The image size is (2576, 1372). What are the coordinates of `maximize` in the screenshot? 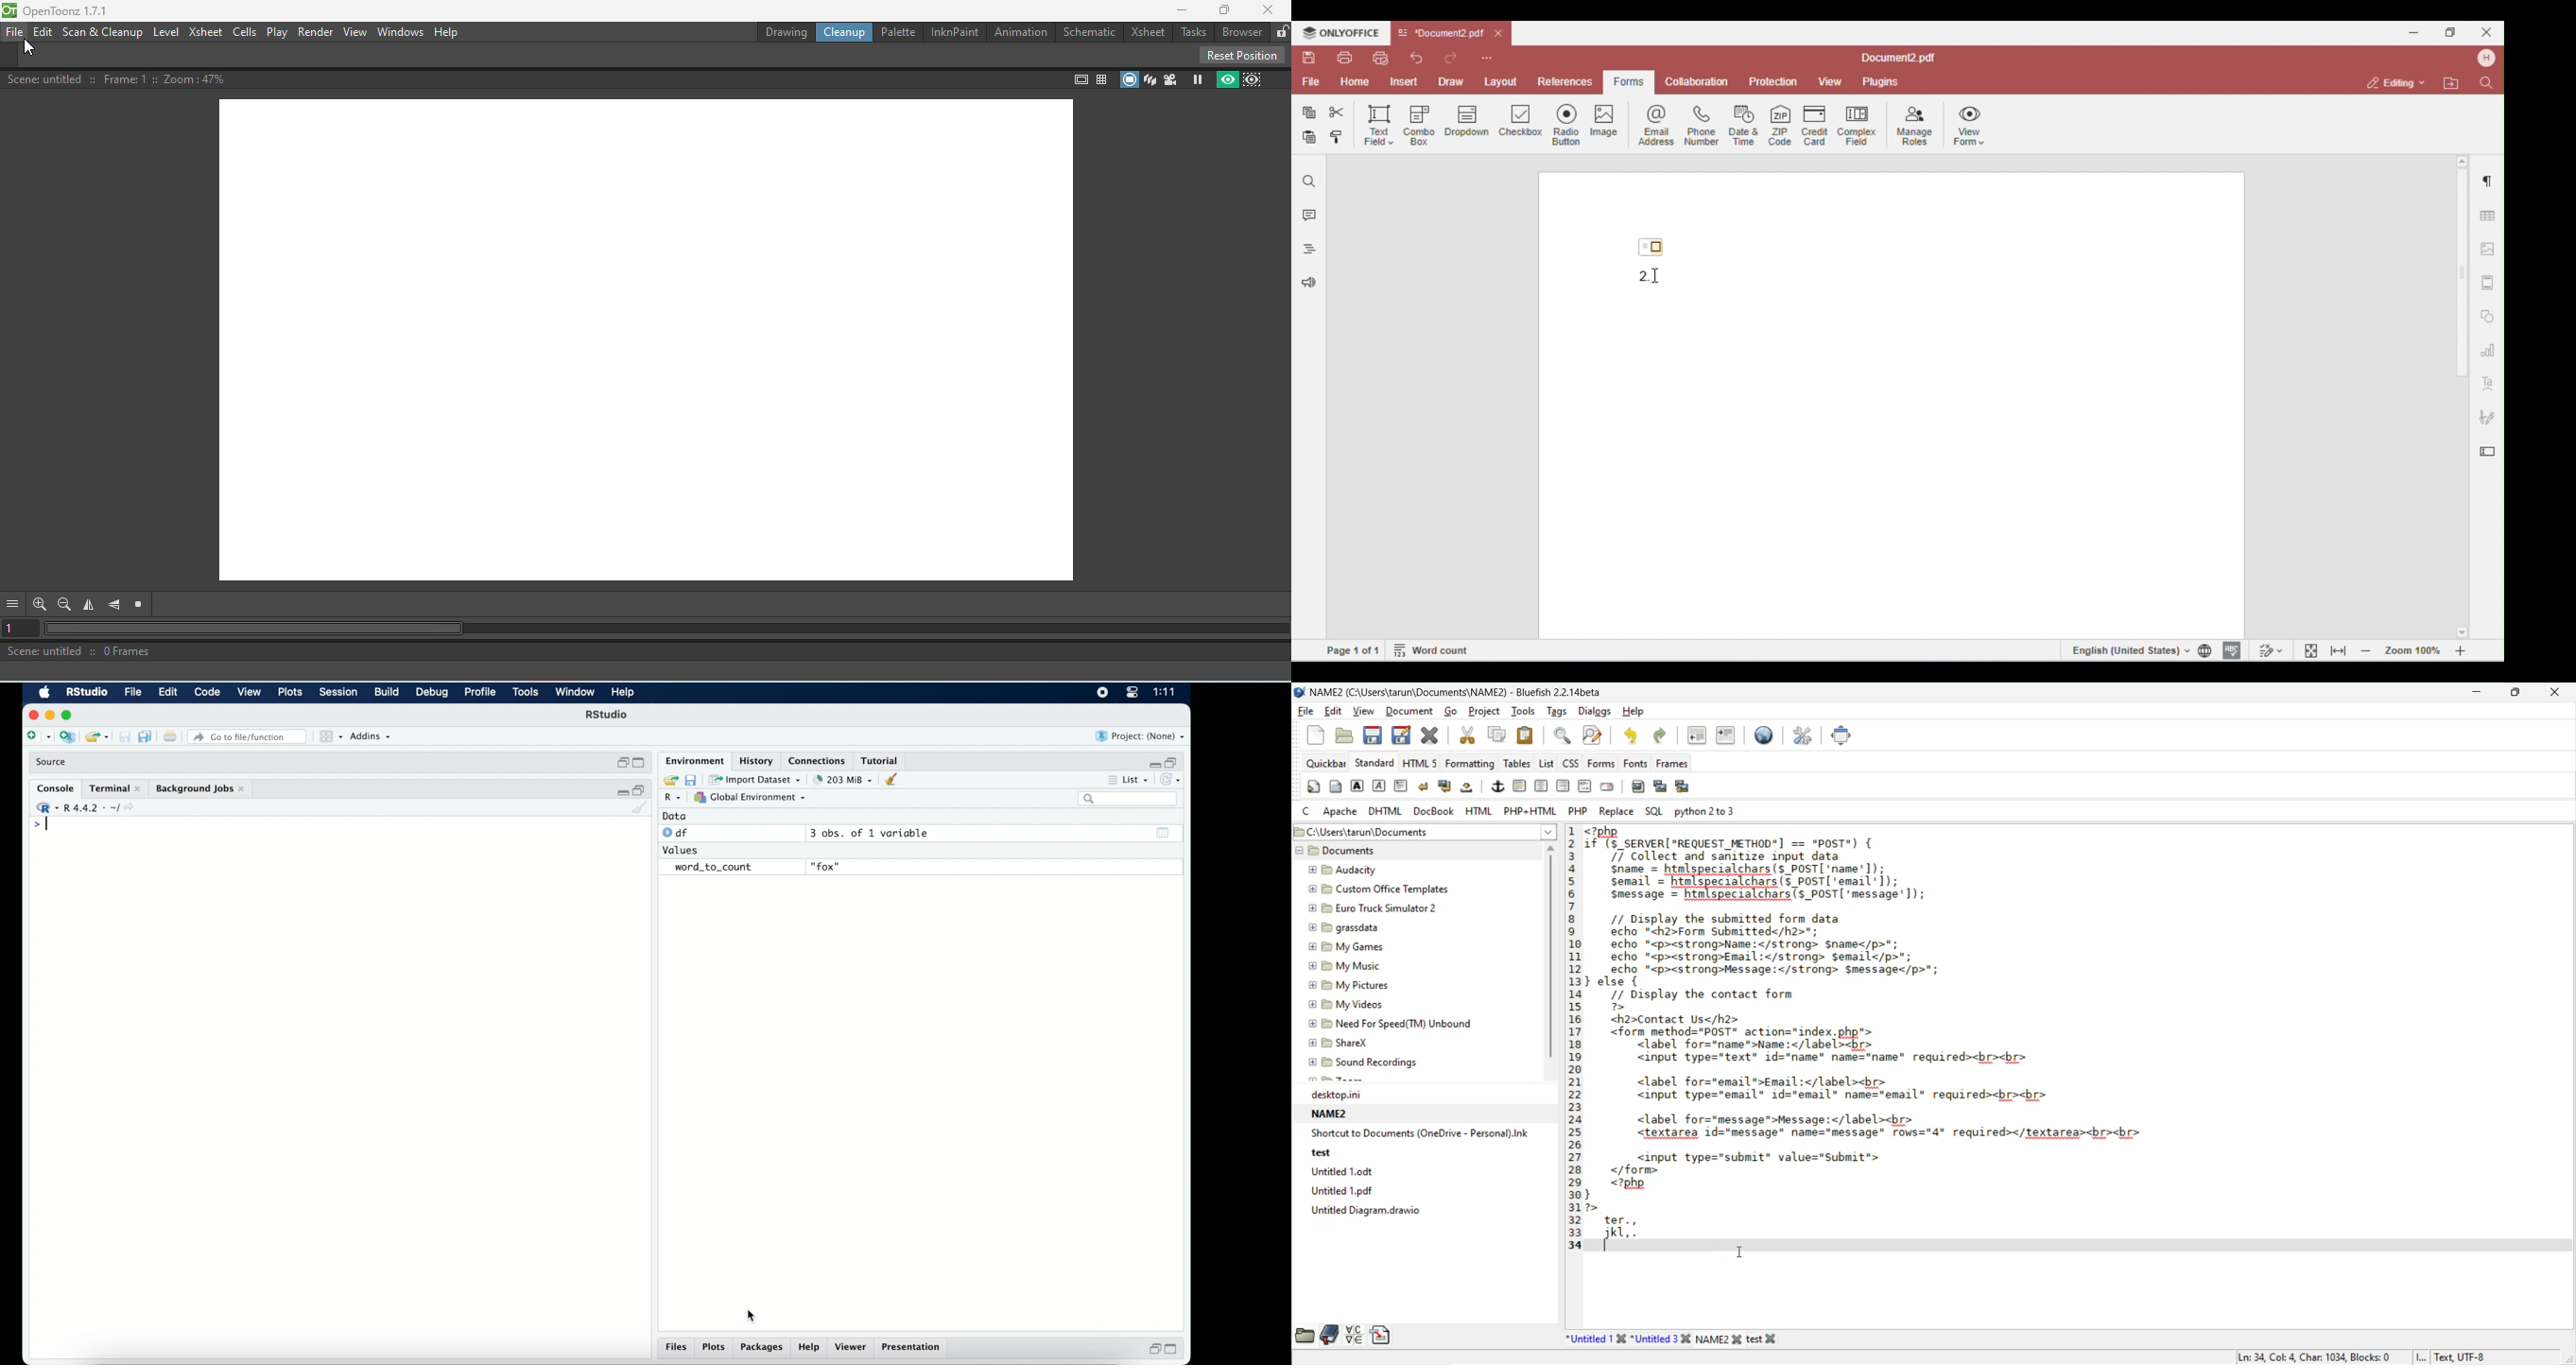 It's located at (70, 715).